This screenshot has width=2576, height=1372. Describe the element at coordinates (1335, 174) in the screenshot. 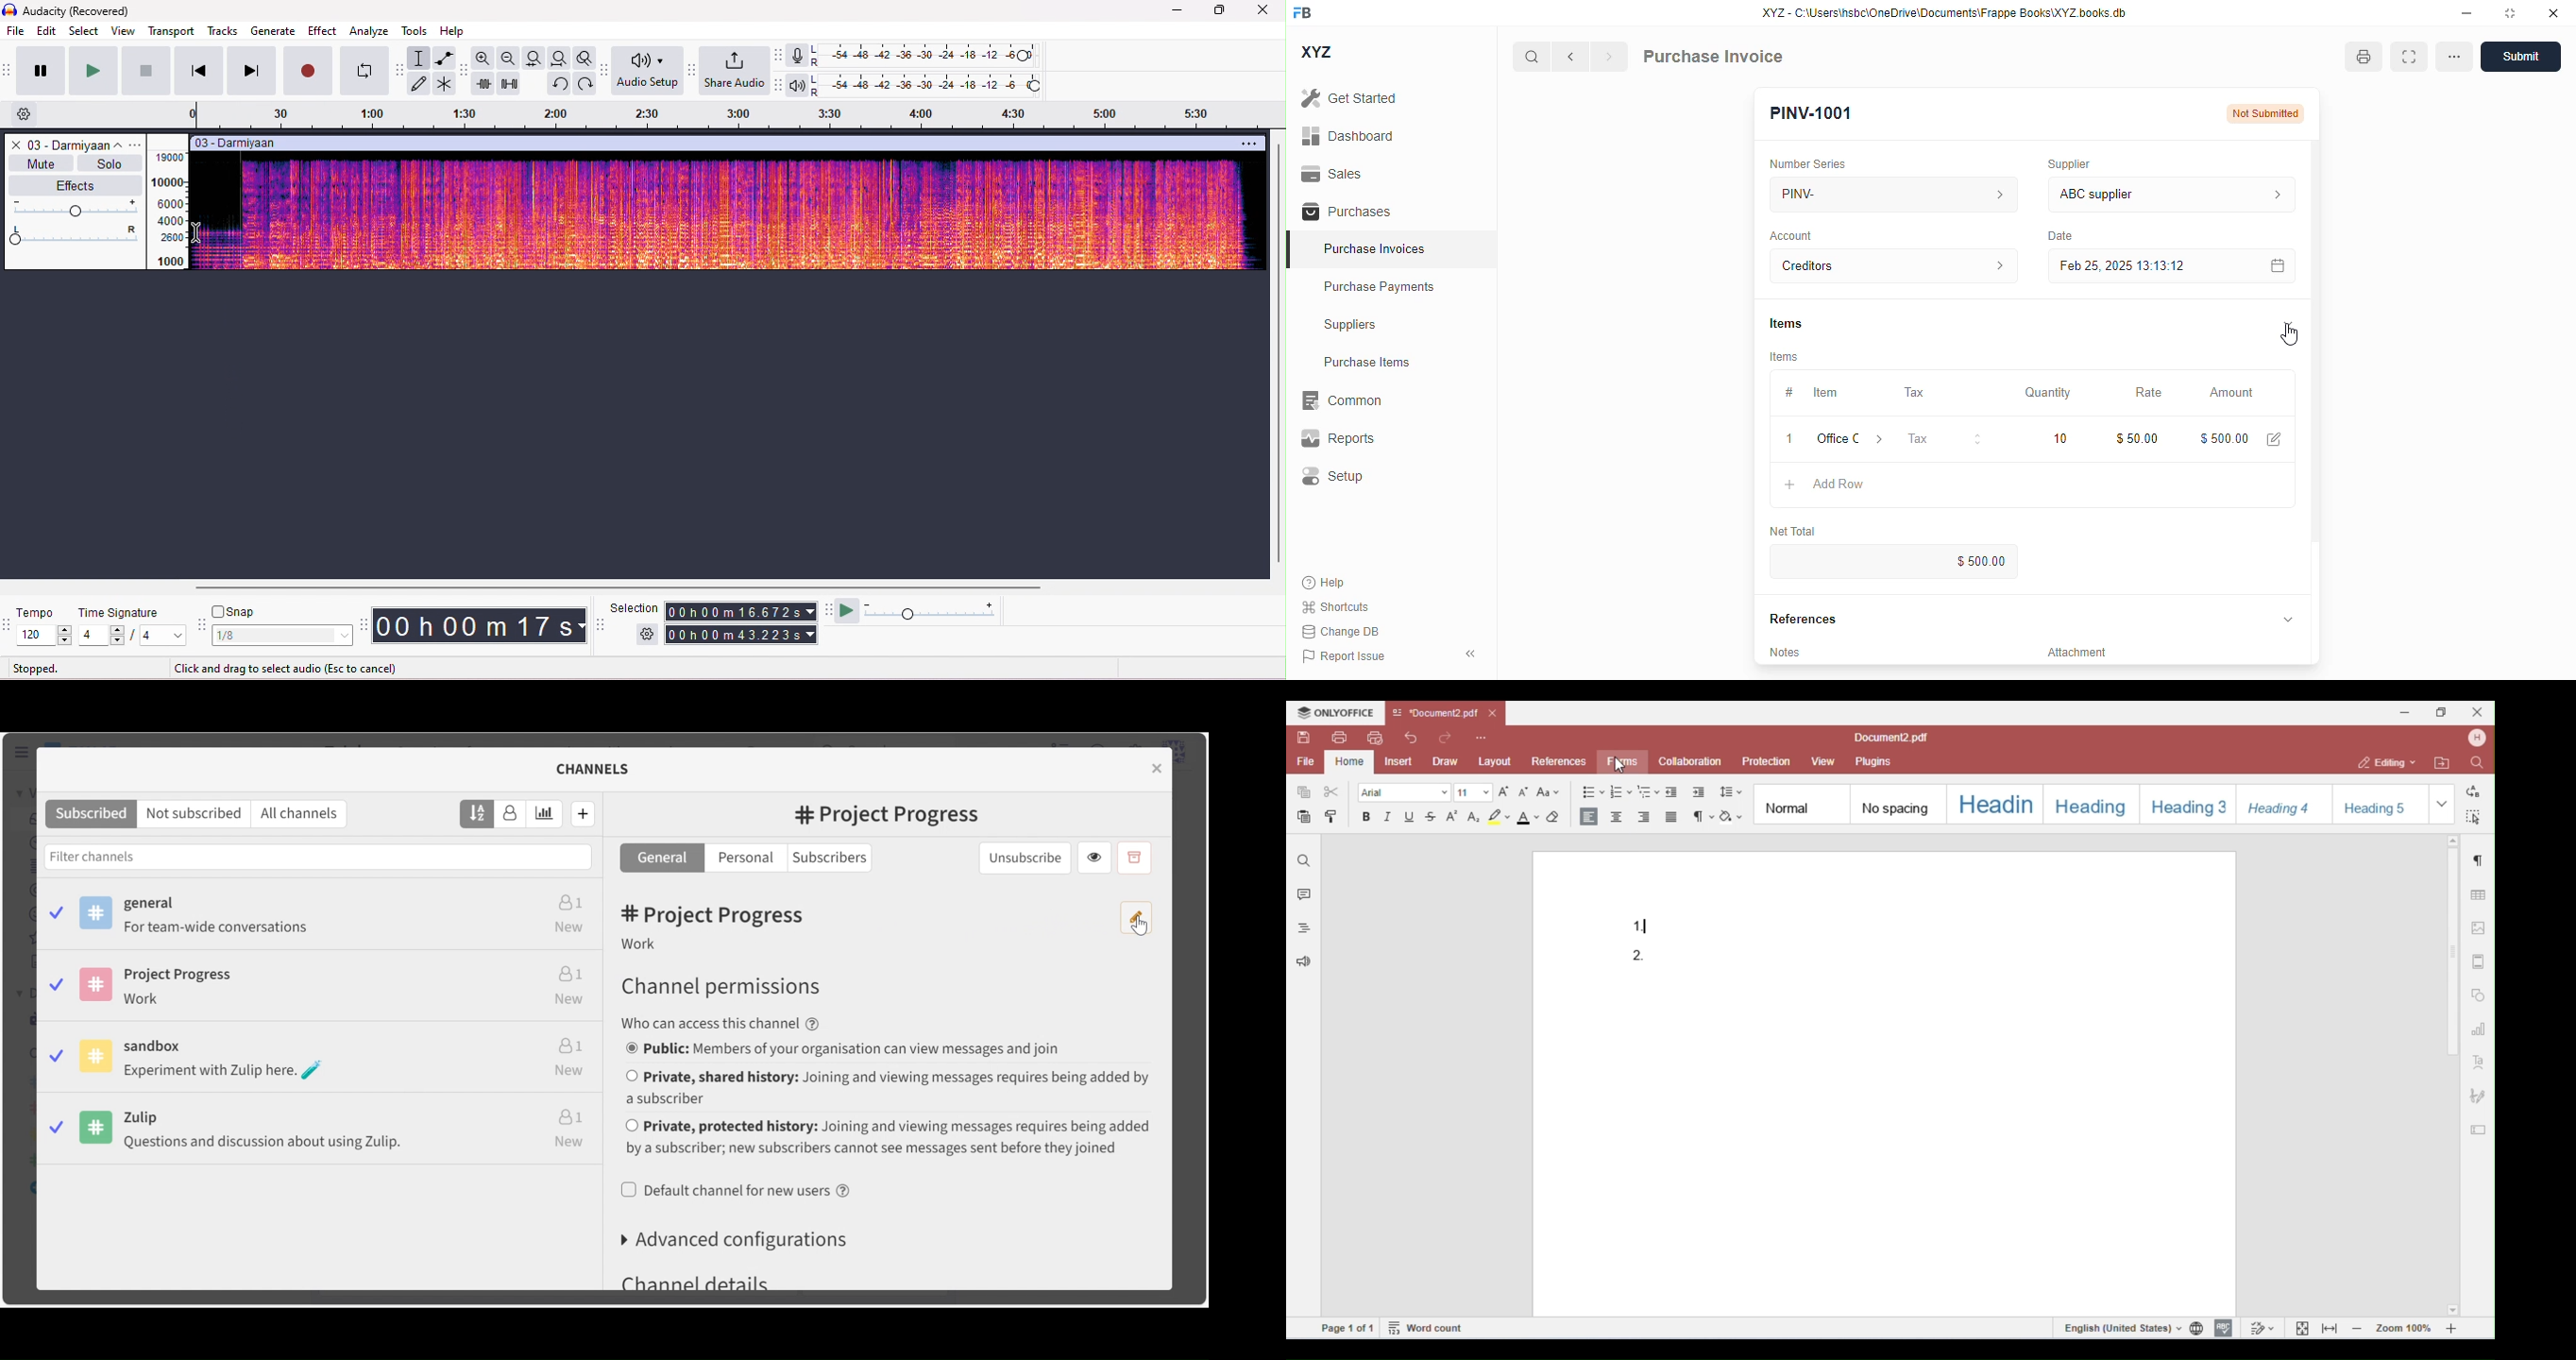

I see `sales` at that location.